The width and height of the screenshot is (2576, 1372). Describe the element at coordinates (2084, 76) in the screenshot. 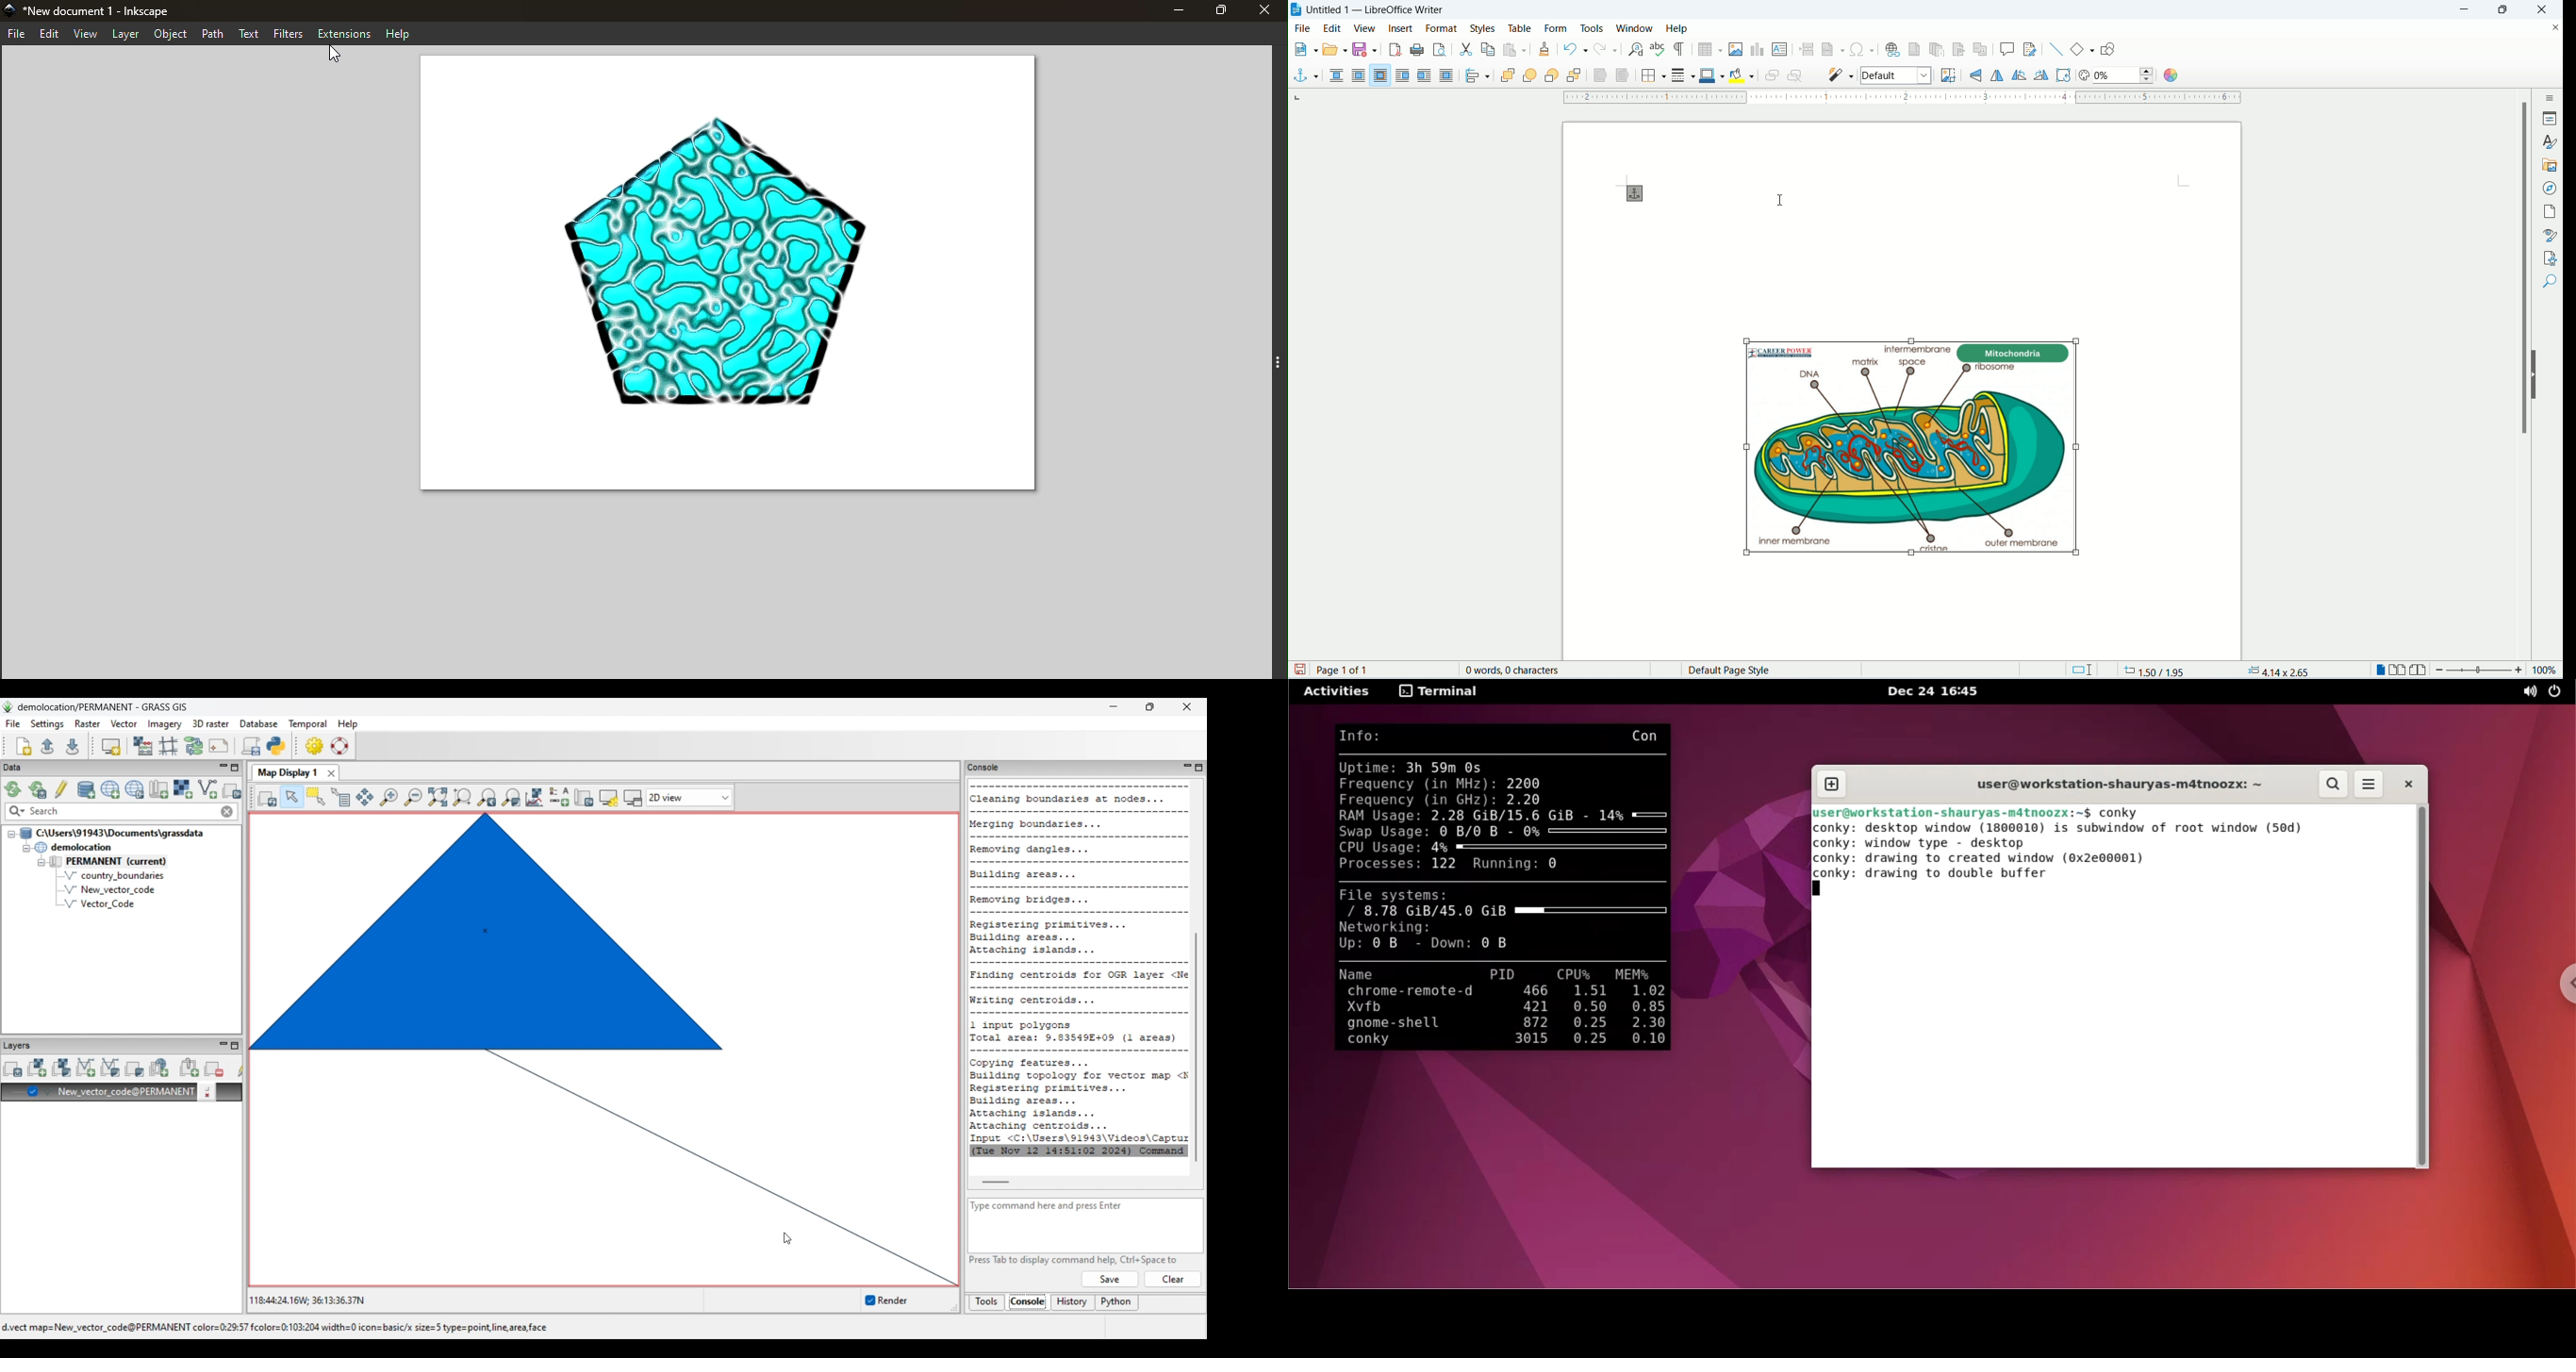

I see `transparency` at that location.